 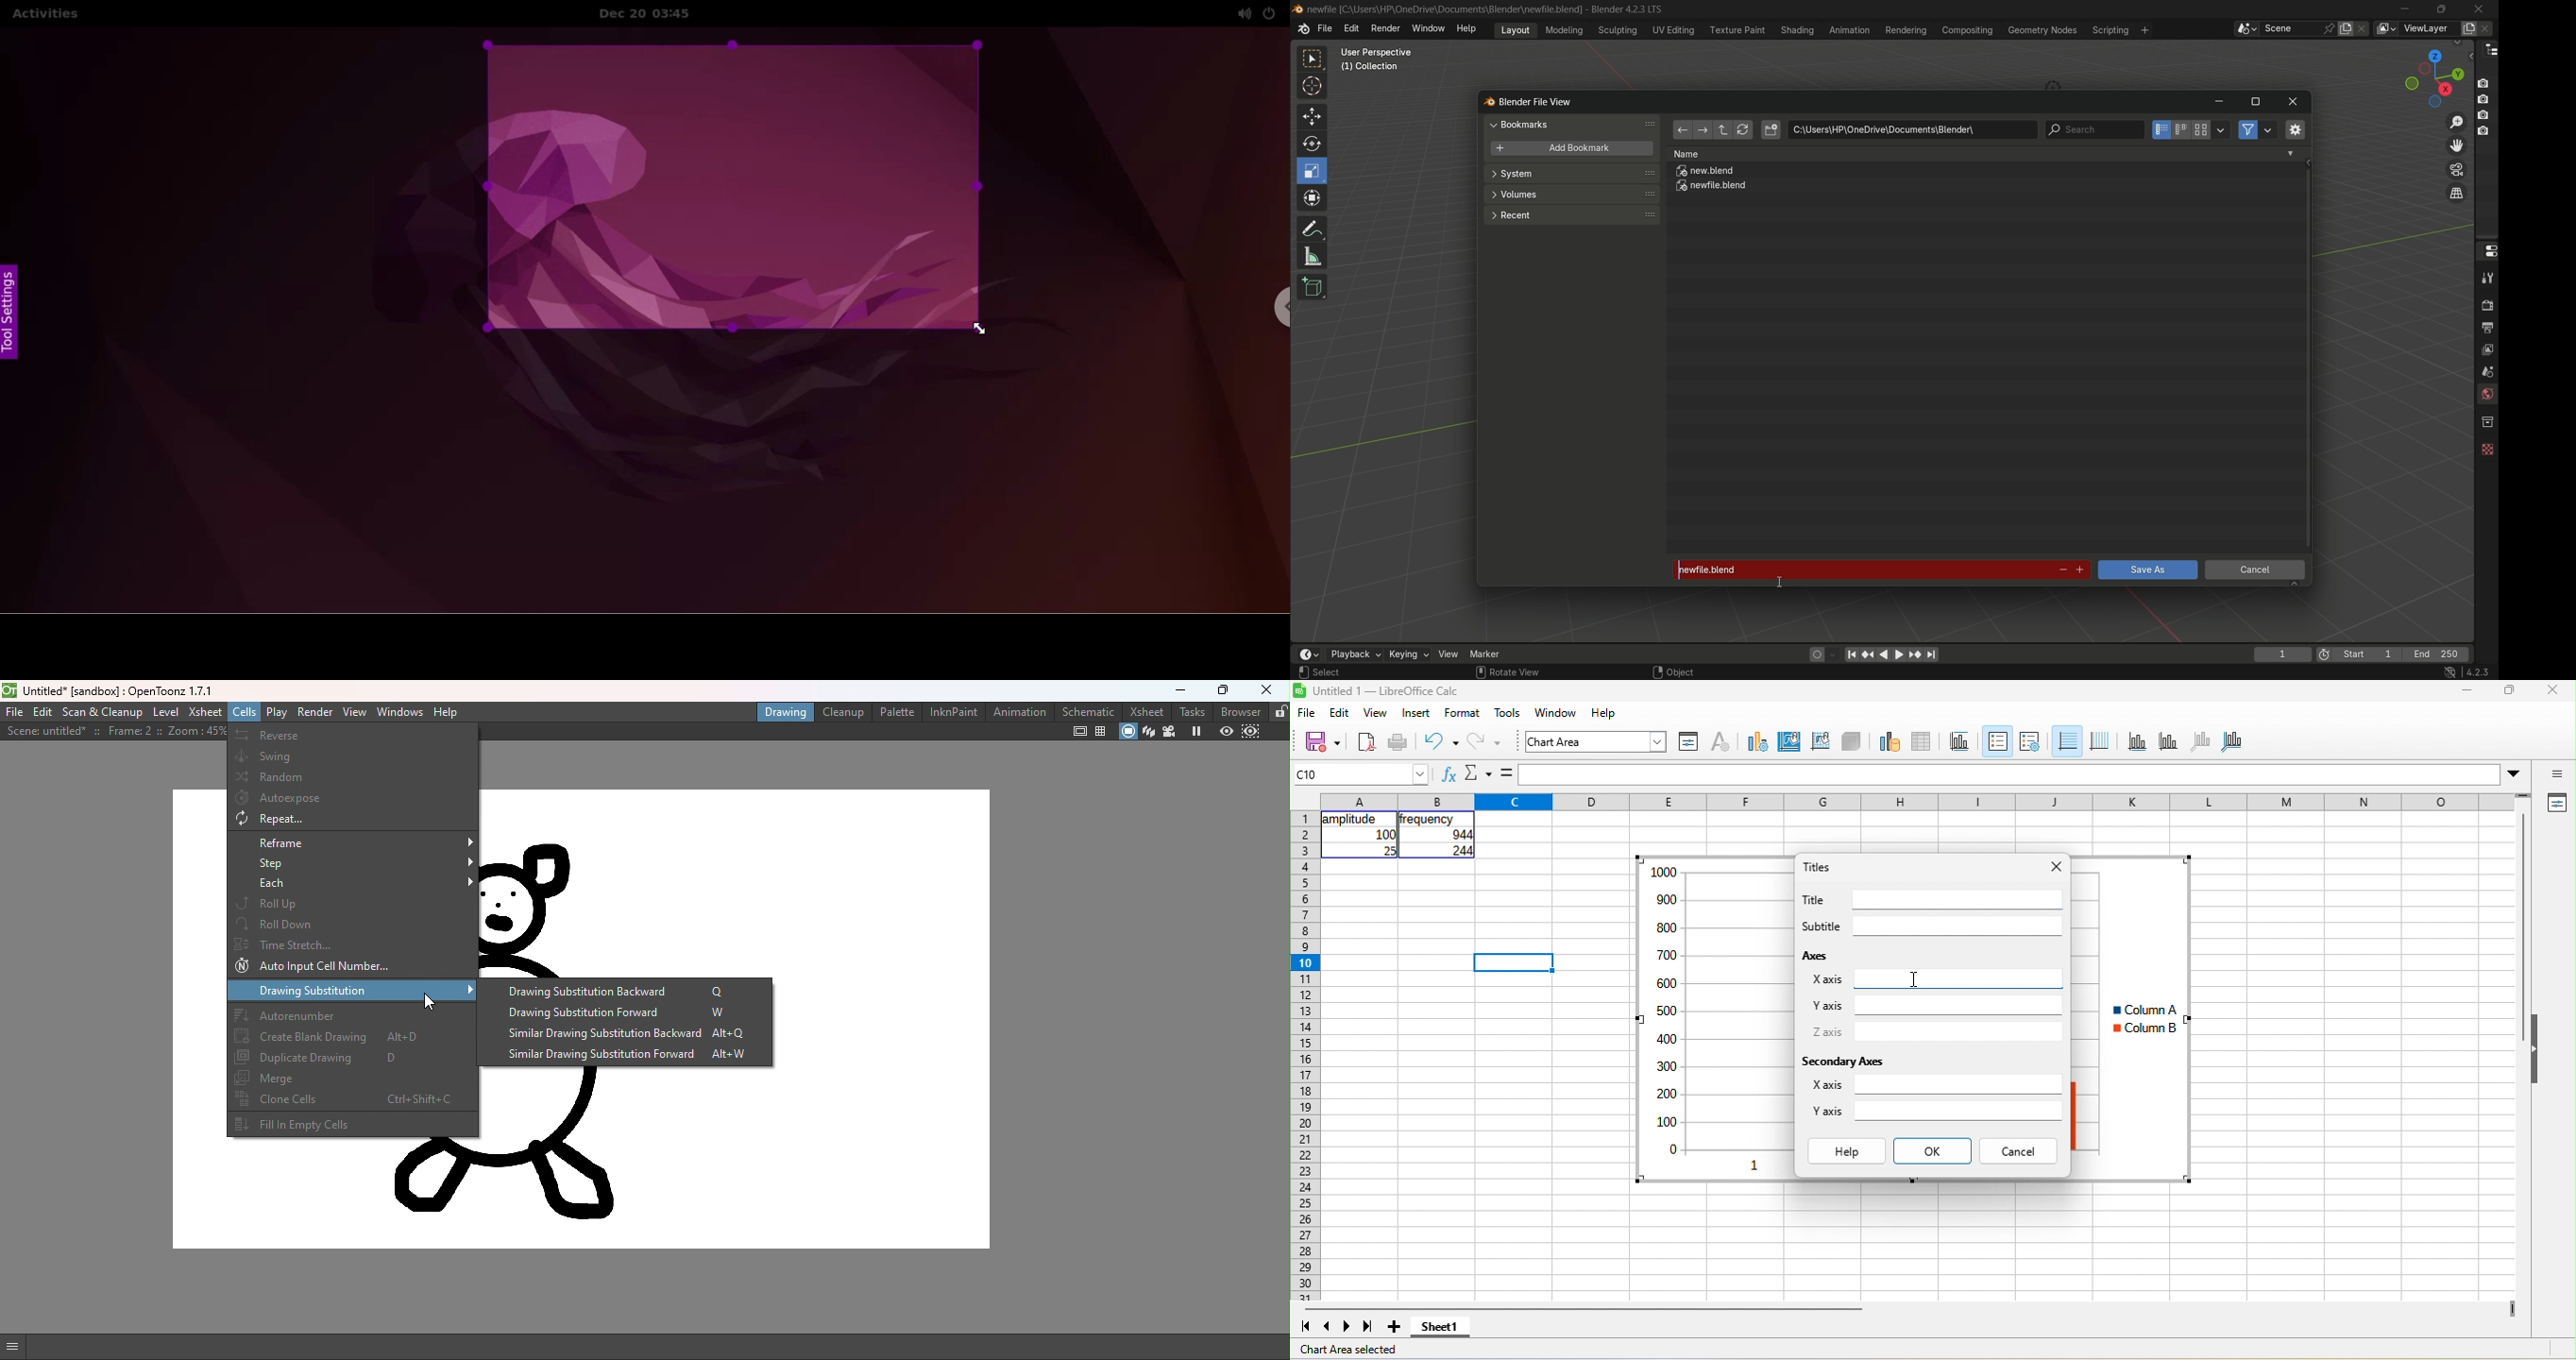 What do you see at coordinates (1724, 130) in the screenshot?
I see `parent directory` at bounding box center [1724, 130].